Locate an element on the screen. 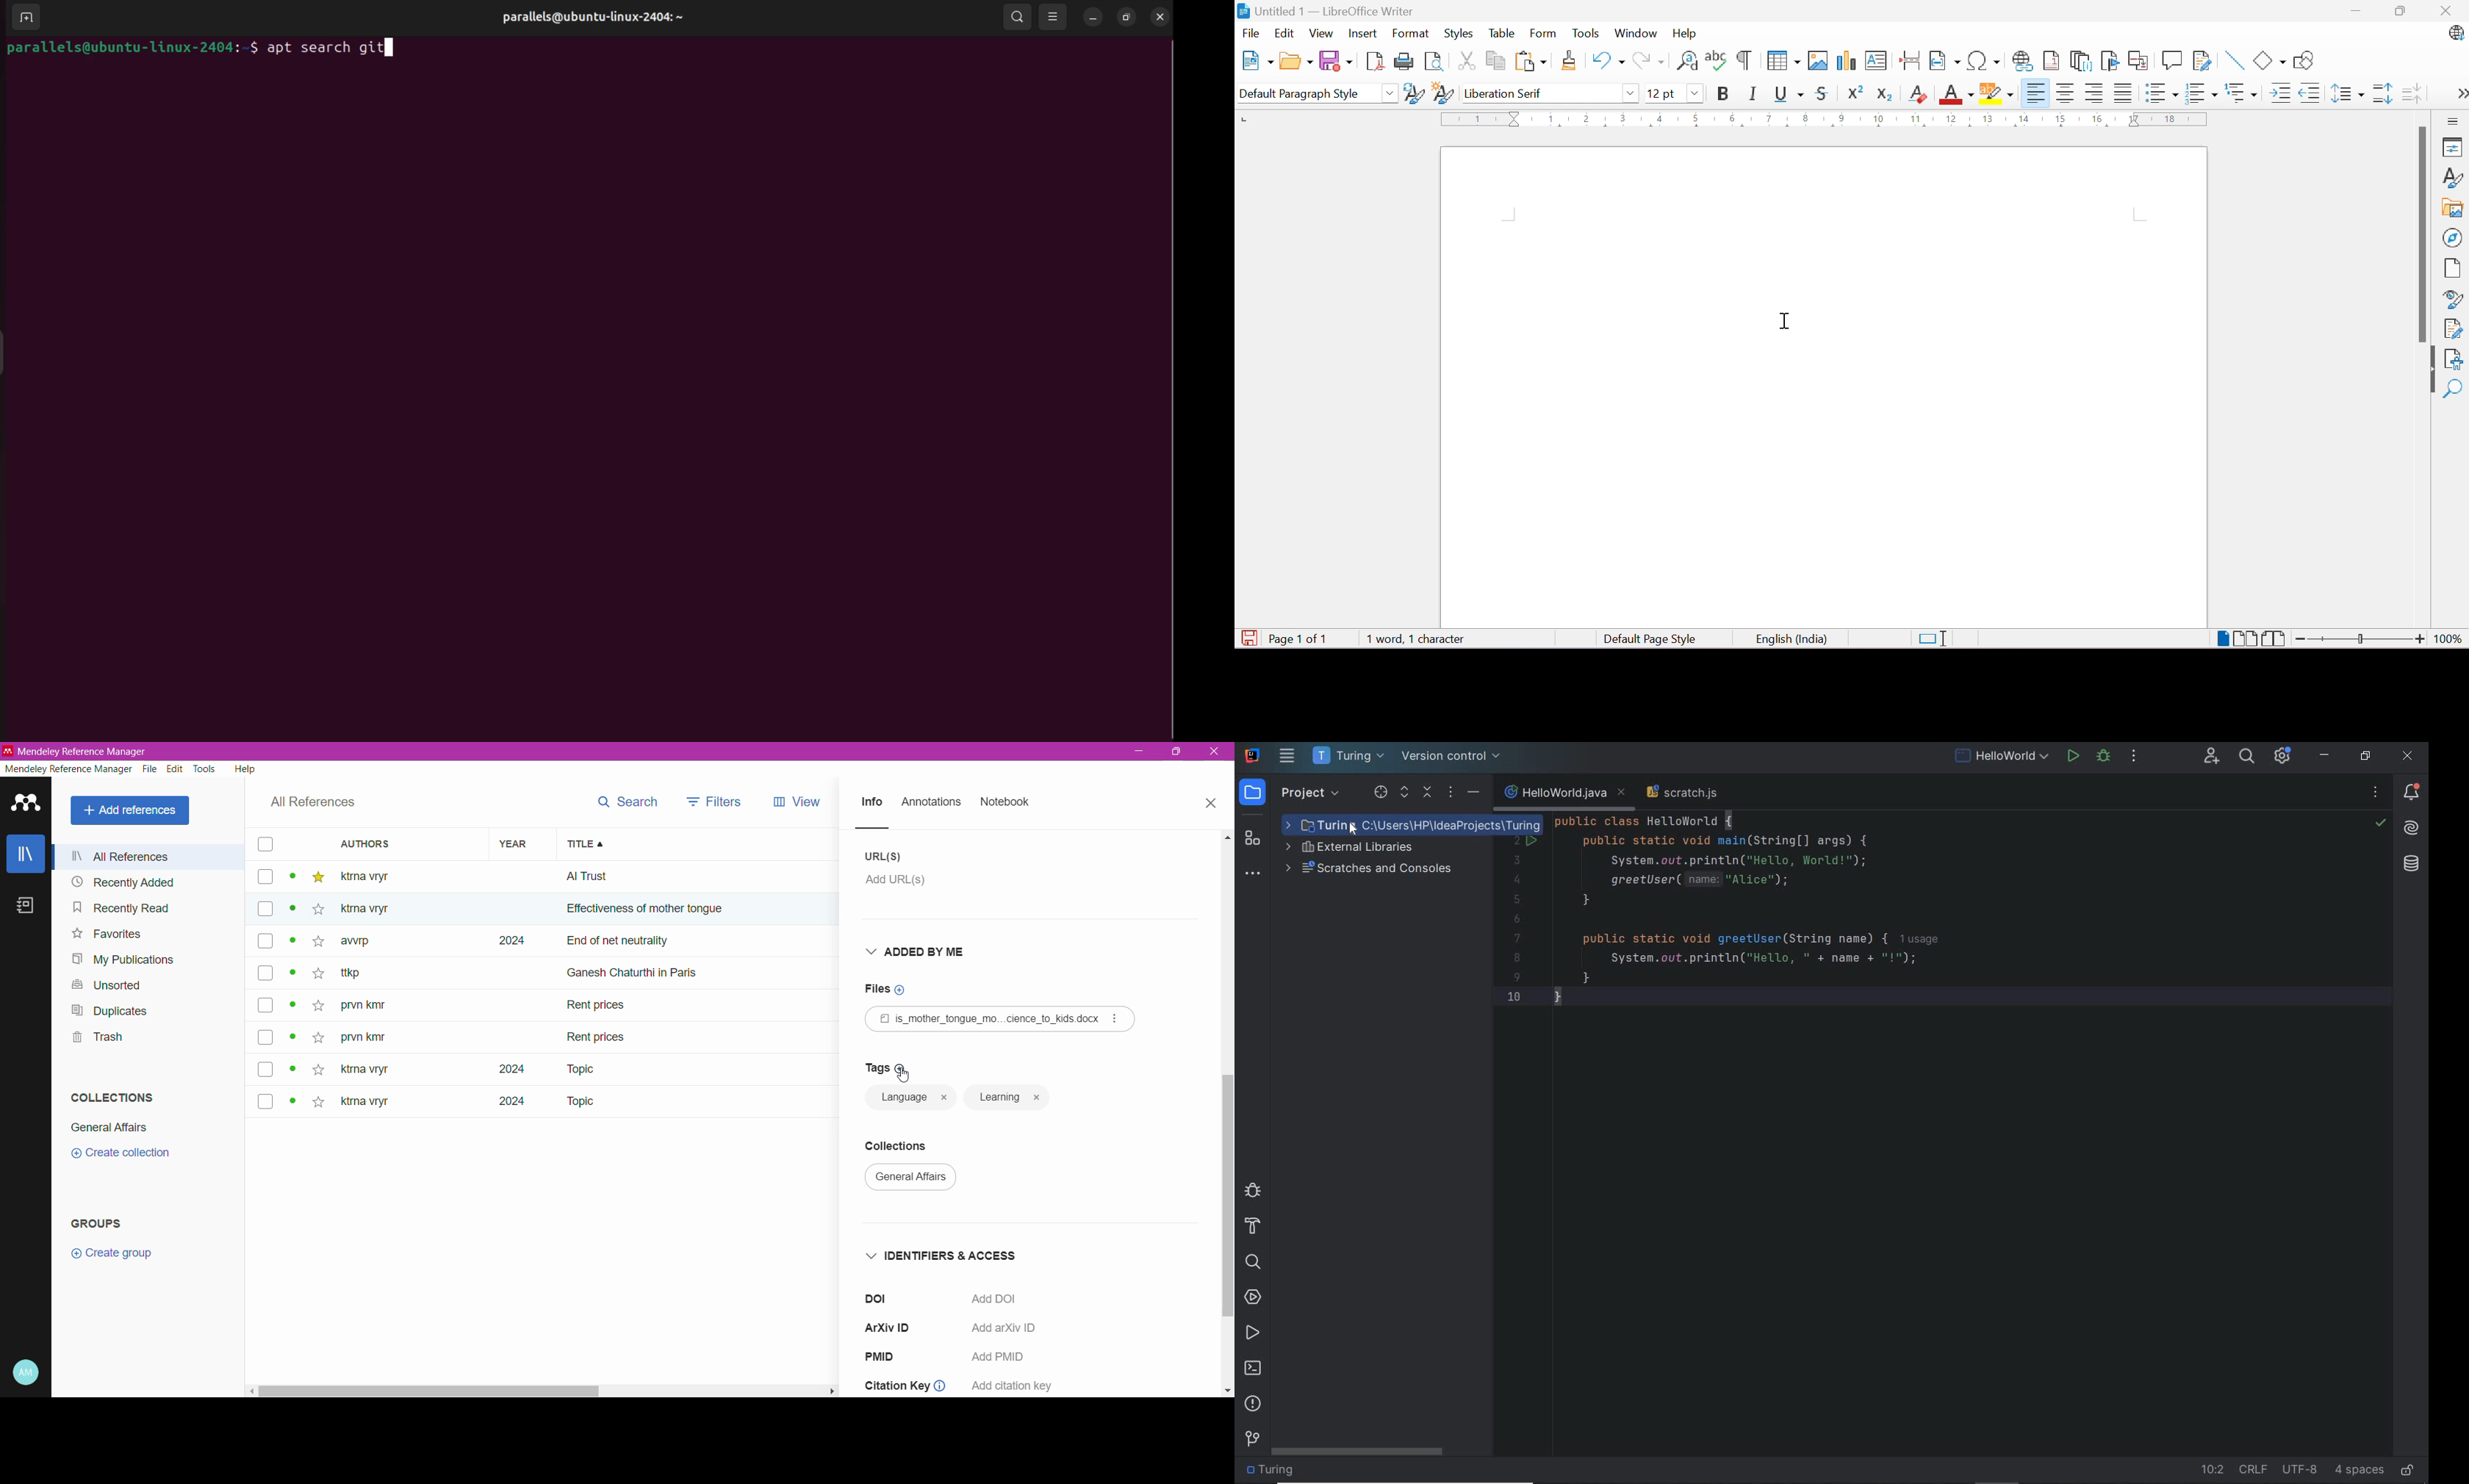 Image resolution: width=2492 pixels, height=1484 pixels. 100% is located at coordinates (2450, 642).